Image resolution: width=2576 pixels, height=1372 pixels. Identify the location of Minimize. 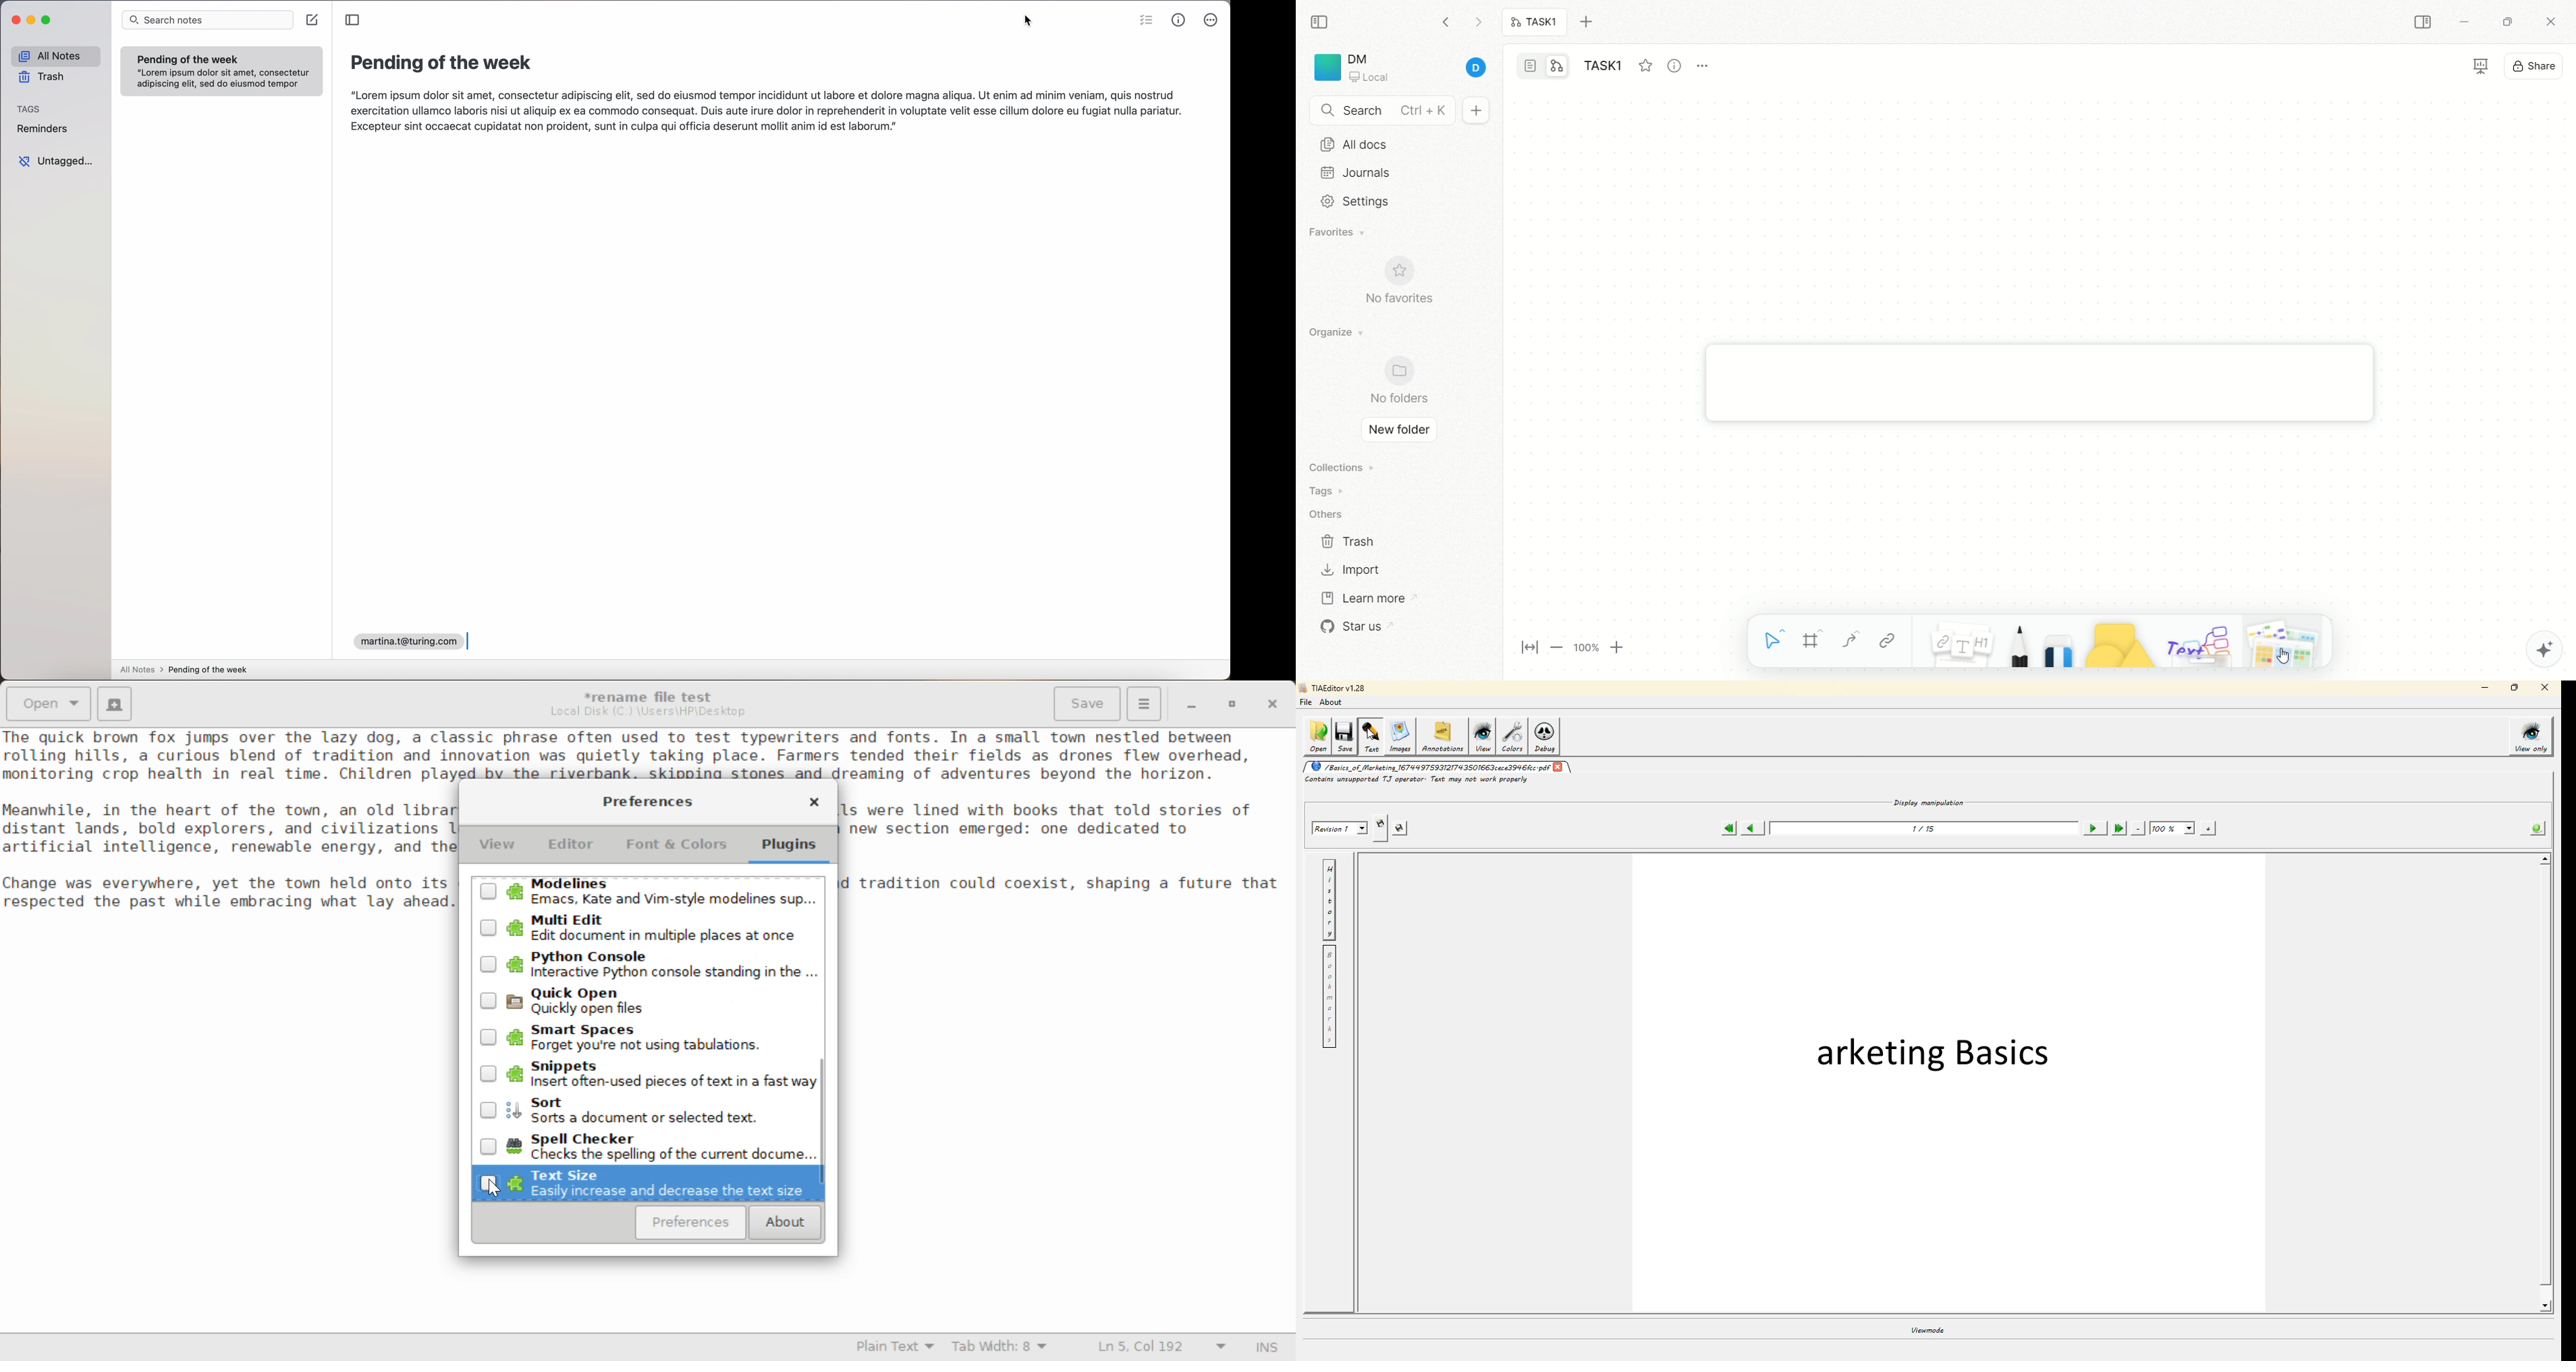
(1232, 704).